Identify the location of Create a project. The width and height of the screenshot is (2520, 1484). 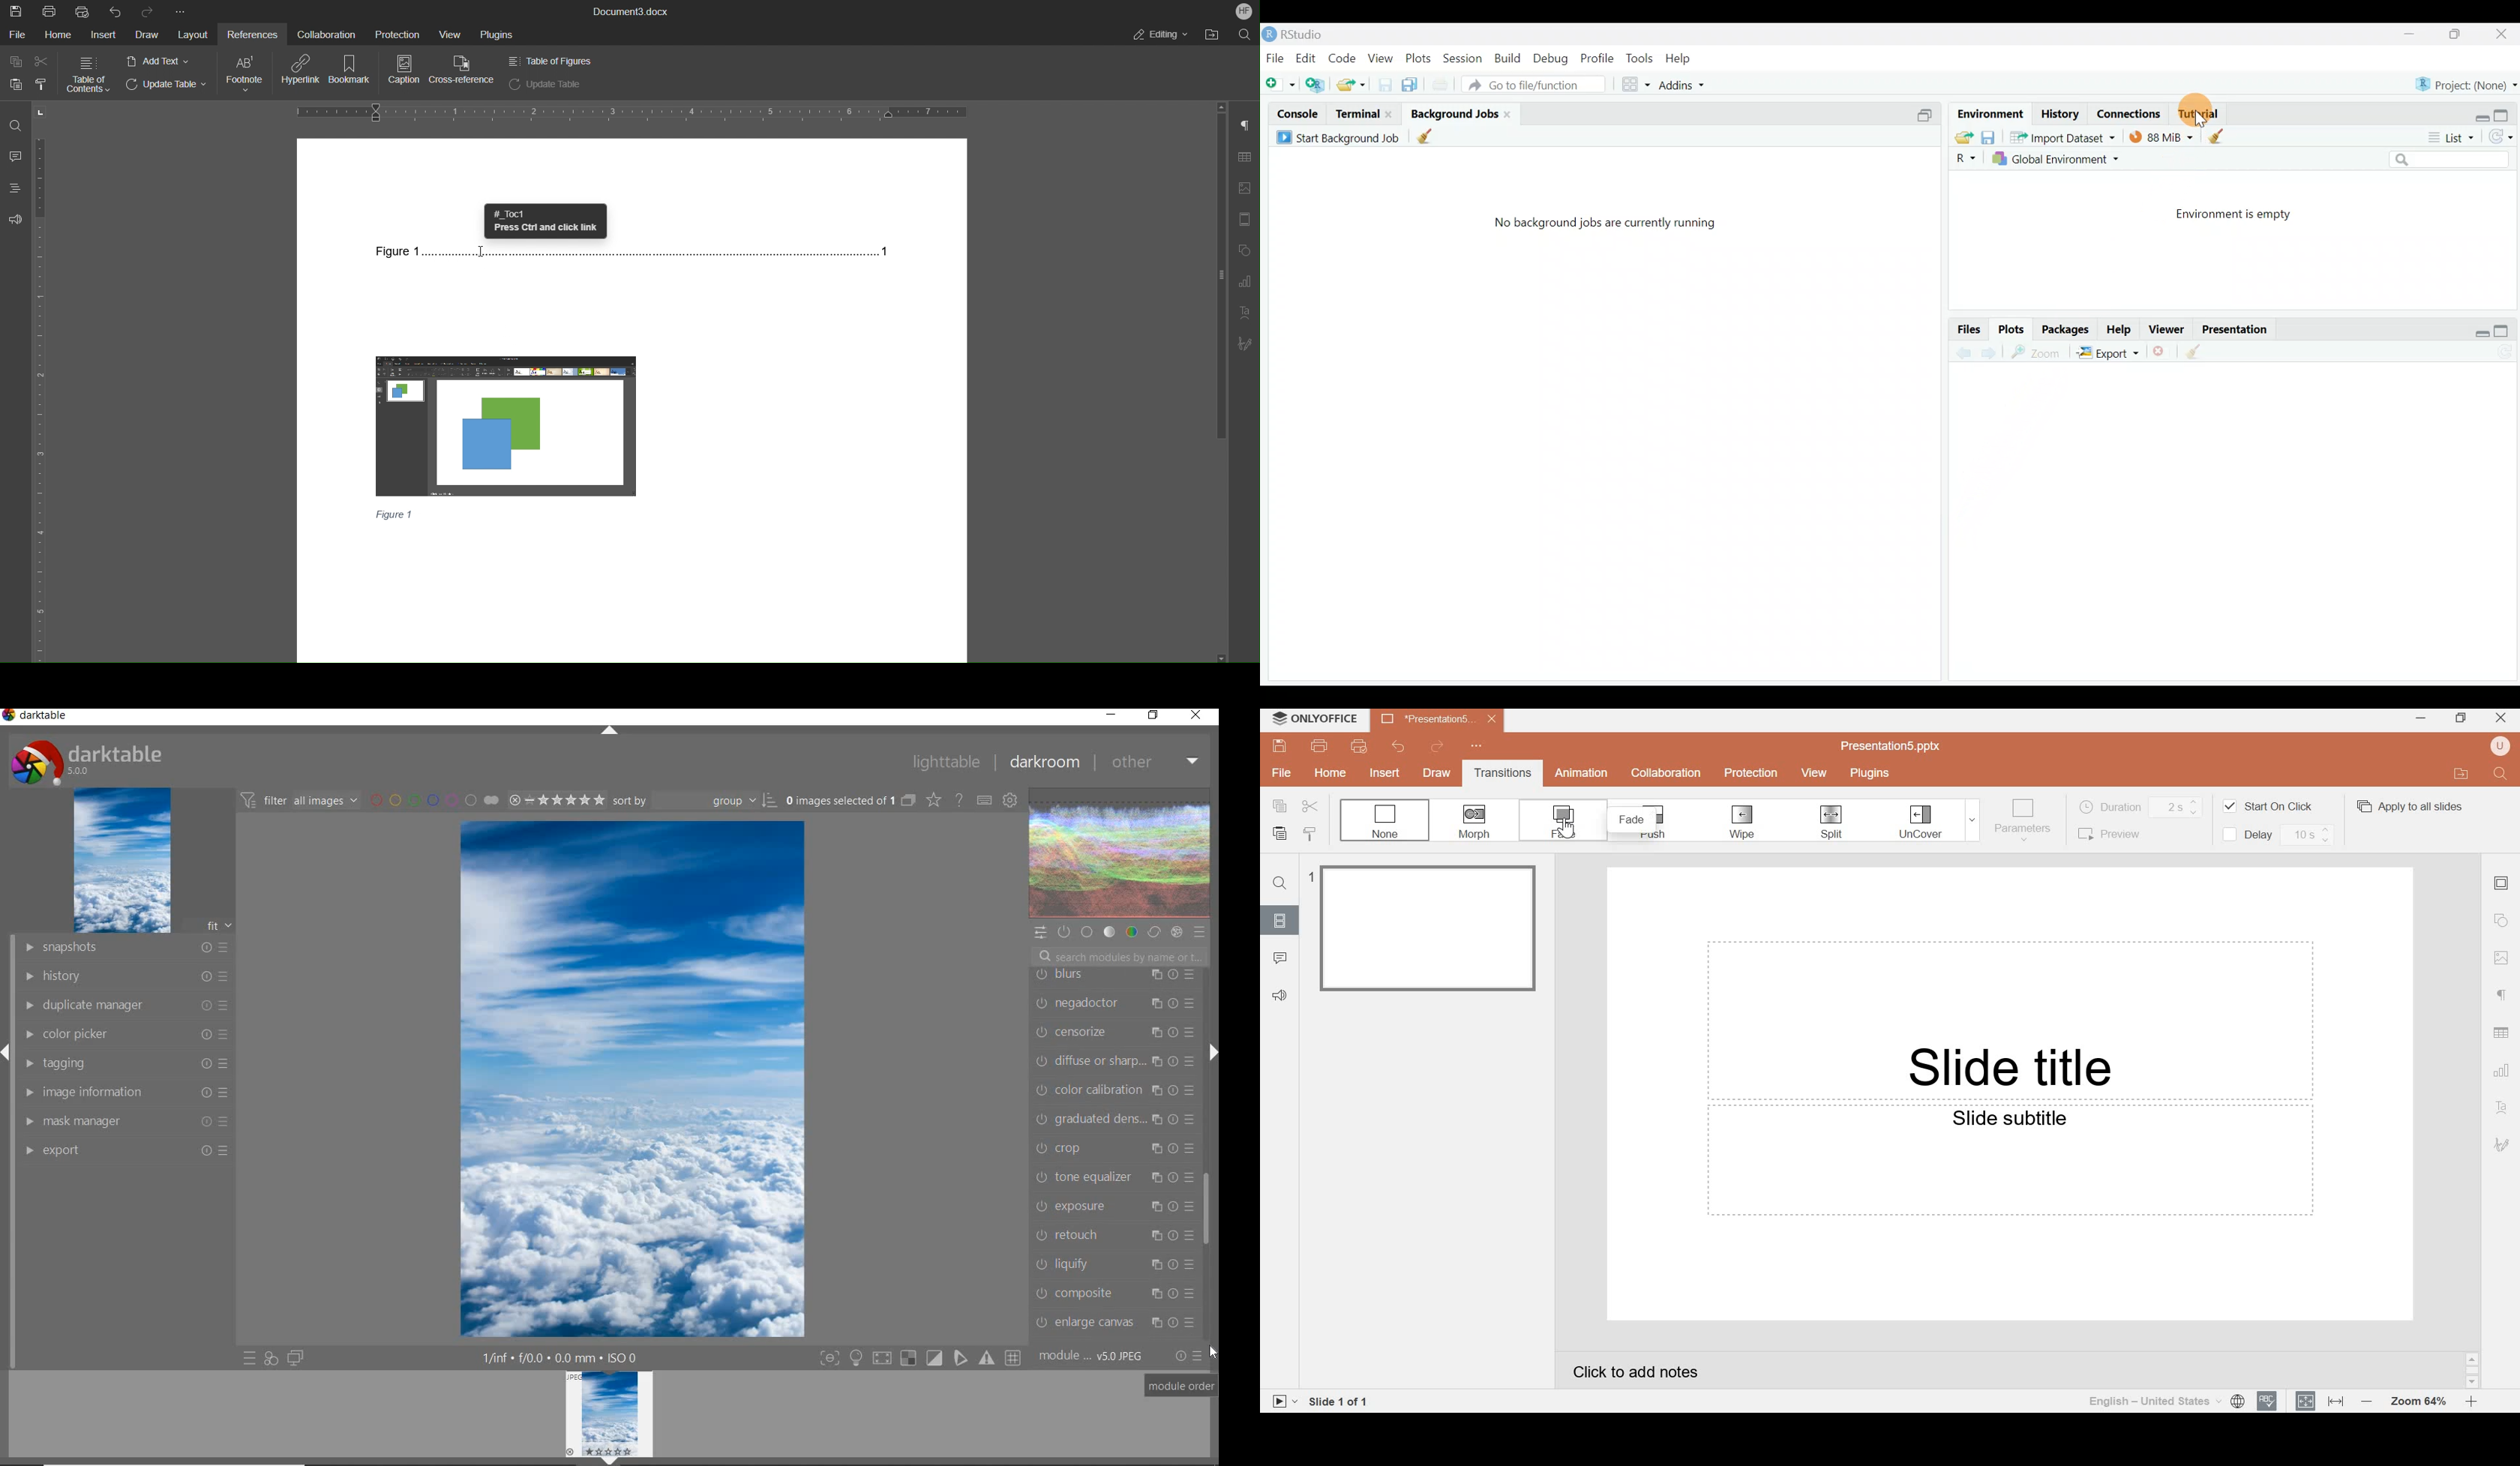
(1318, 85).